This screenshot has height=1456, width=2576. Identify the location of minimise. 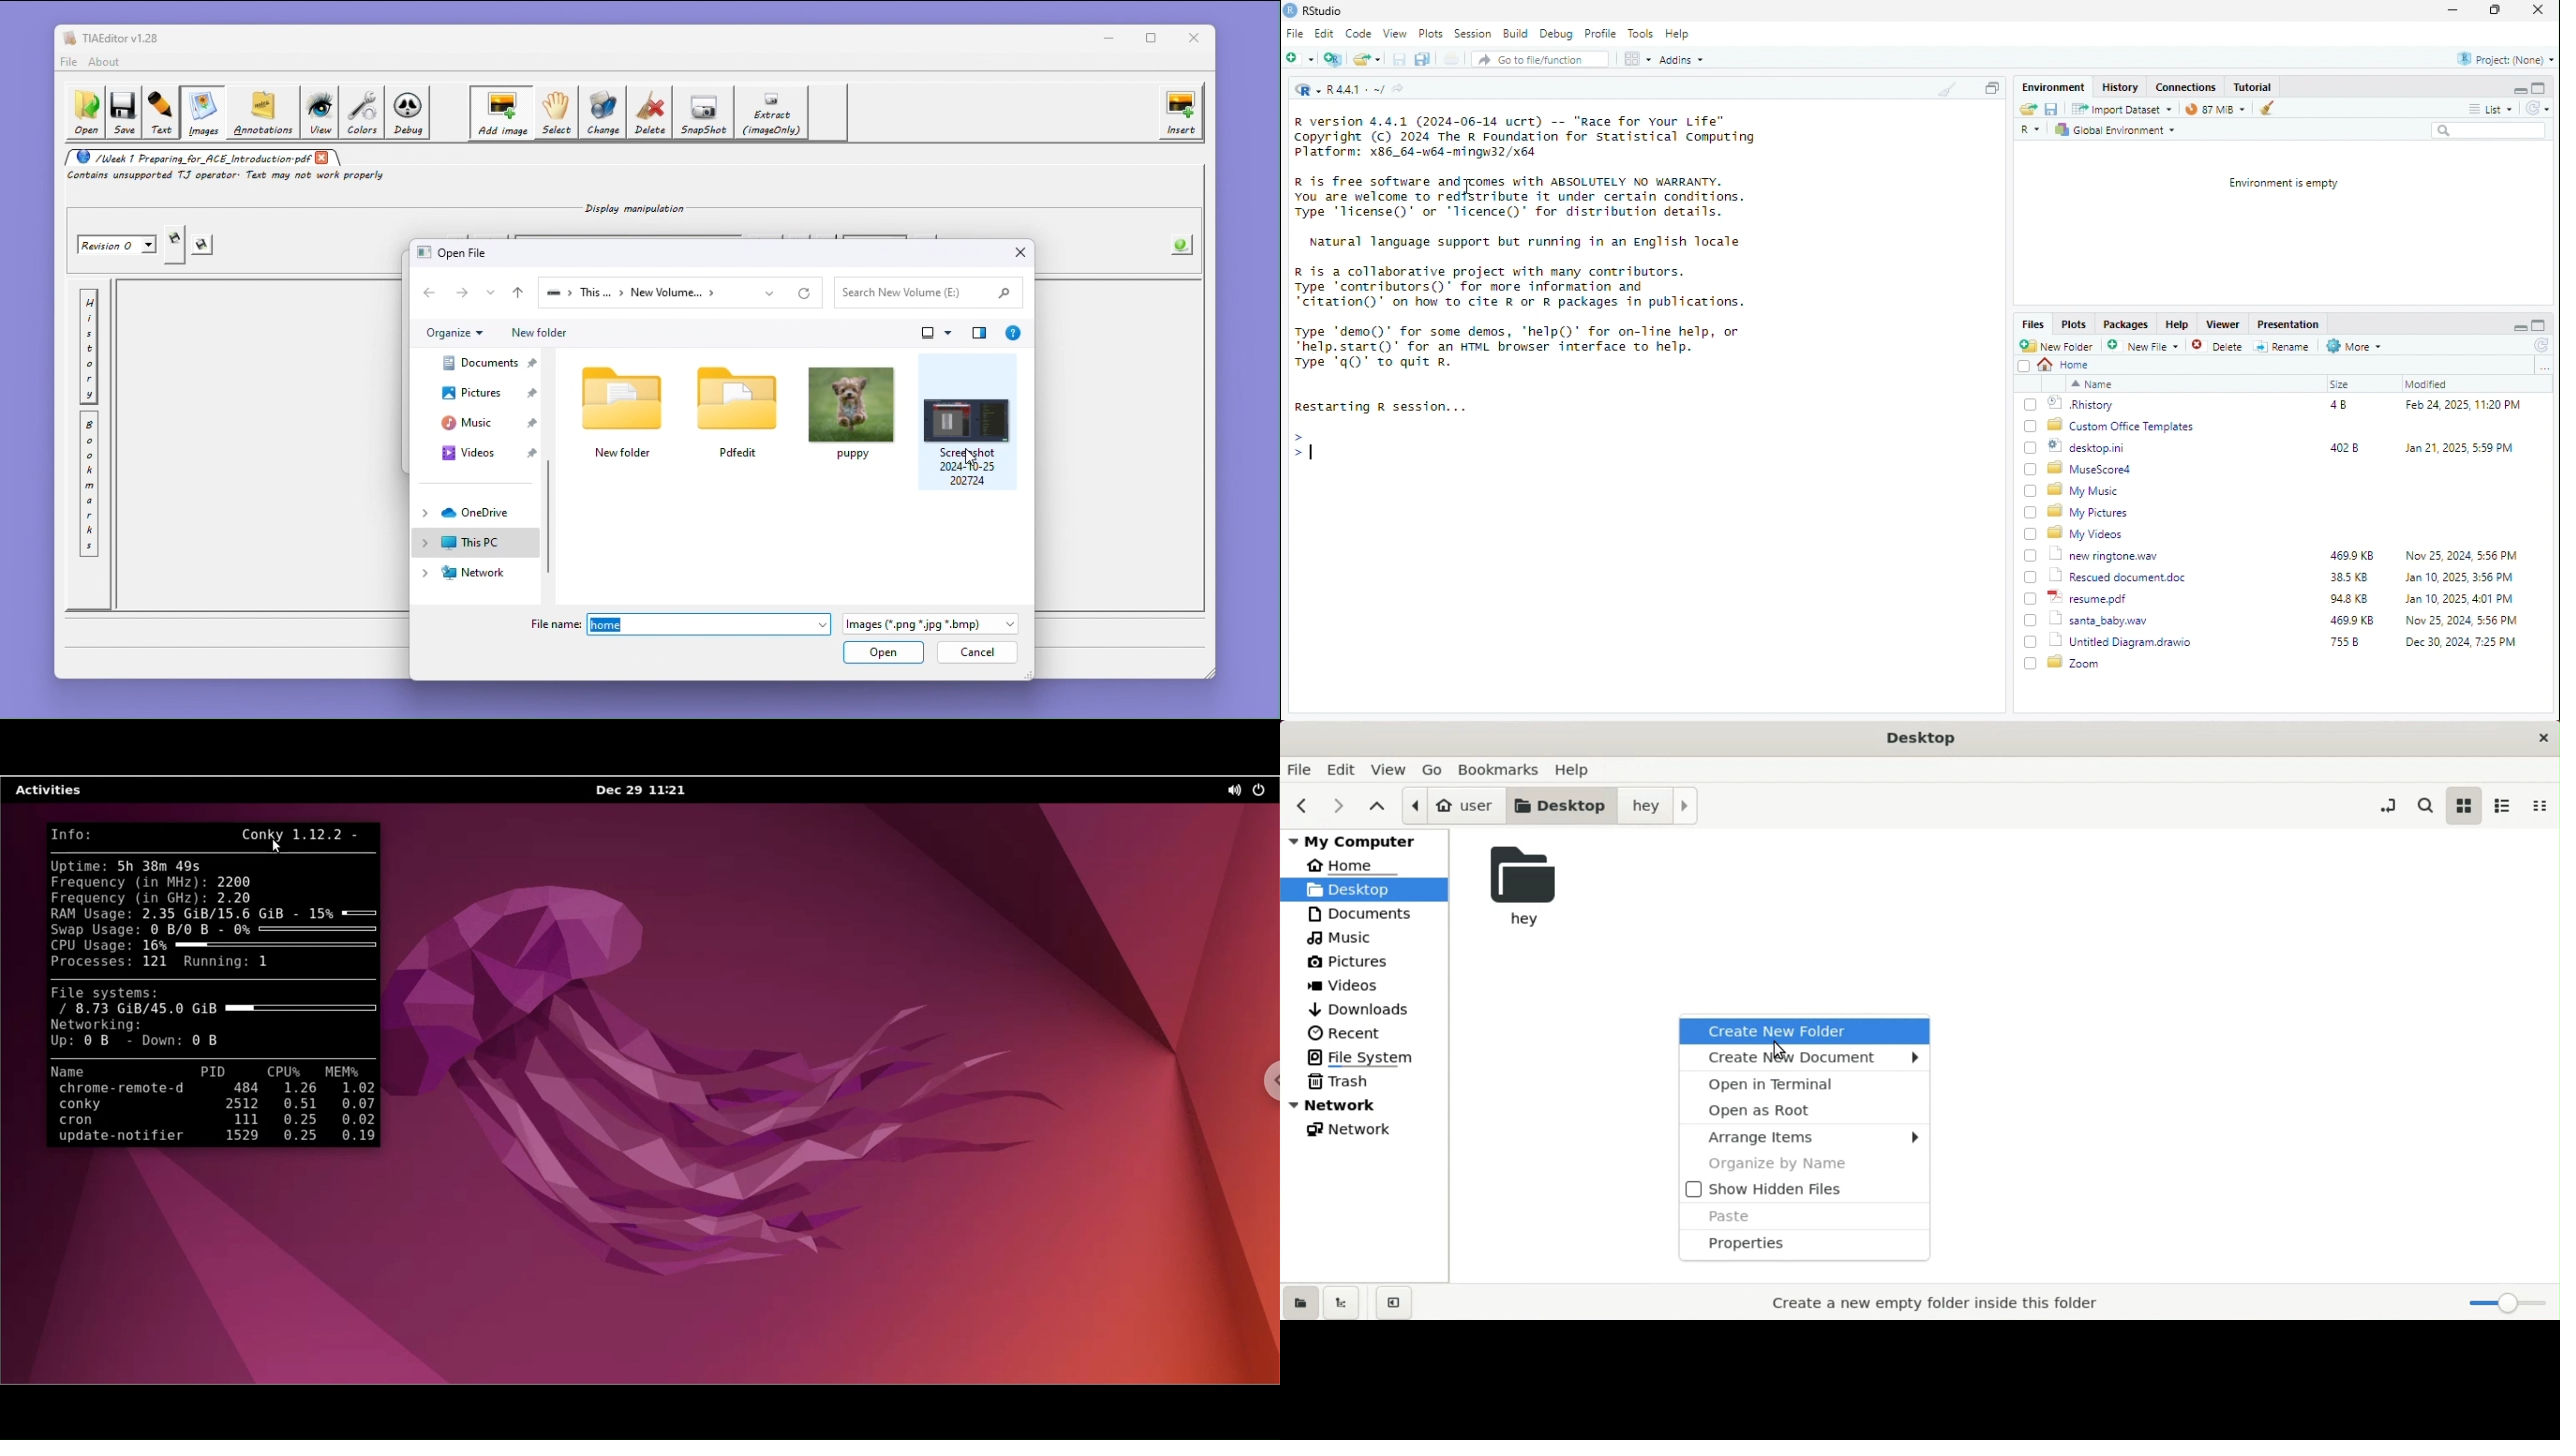
(2519, 90).